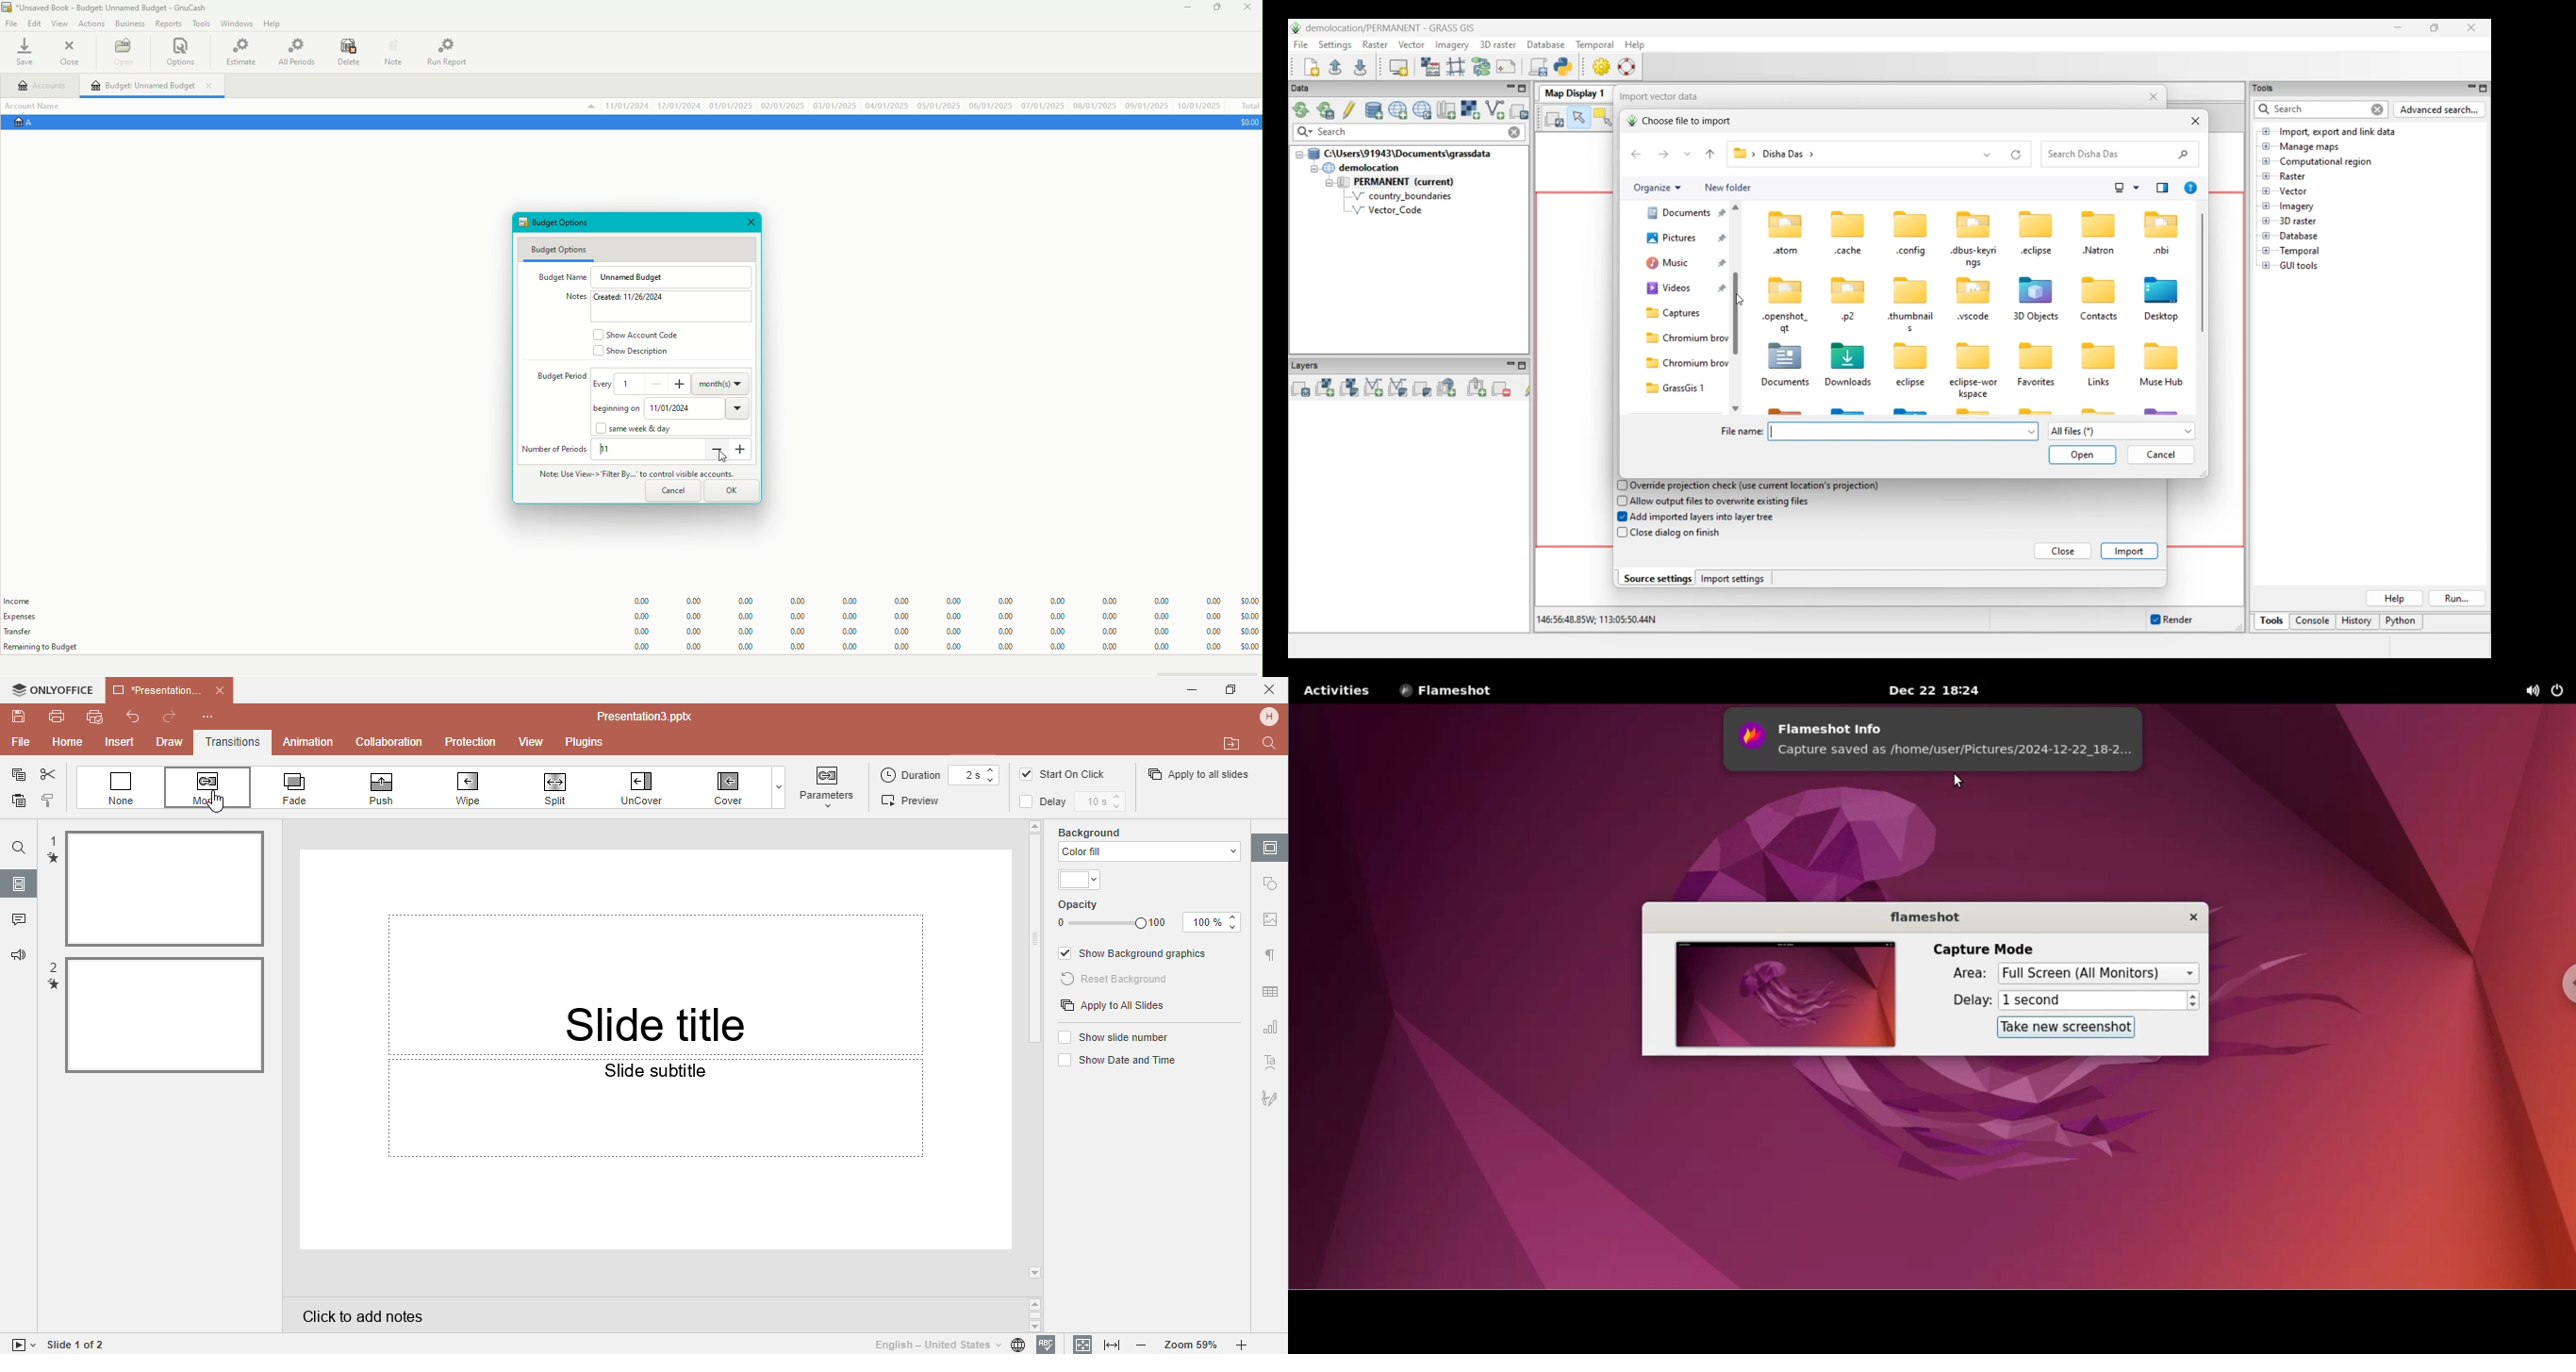 Image resolution: width=2576 pixels, height=1372 pixels. I want to click on Document name, so click(168, 688).